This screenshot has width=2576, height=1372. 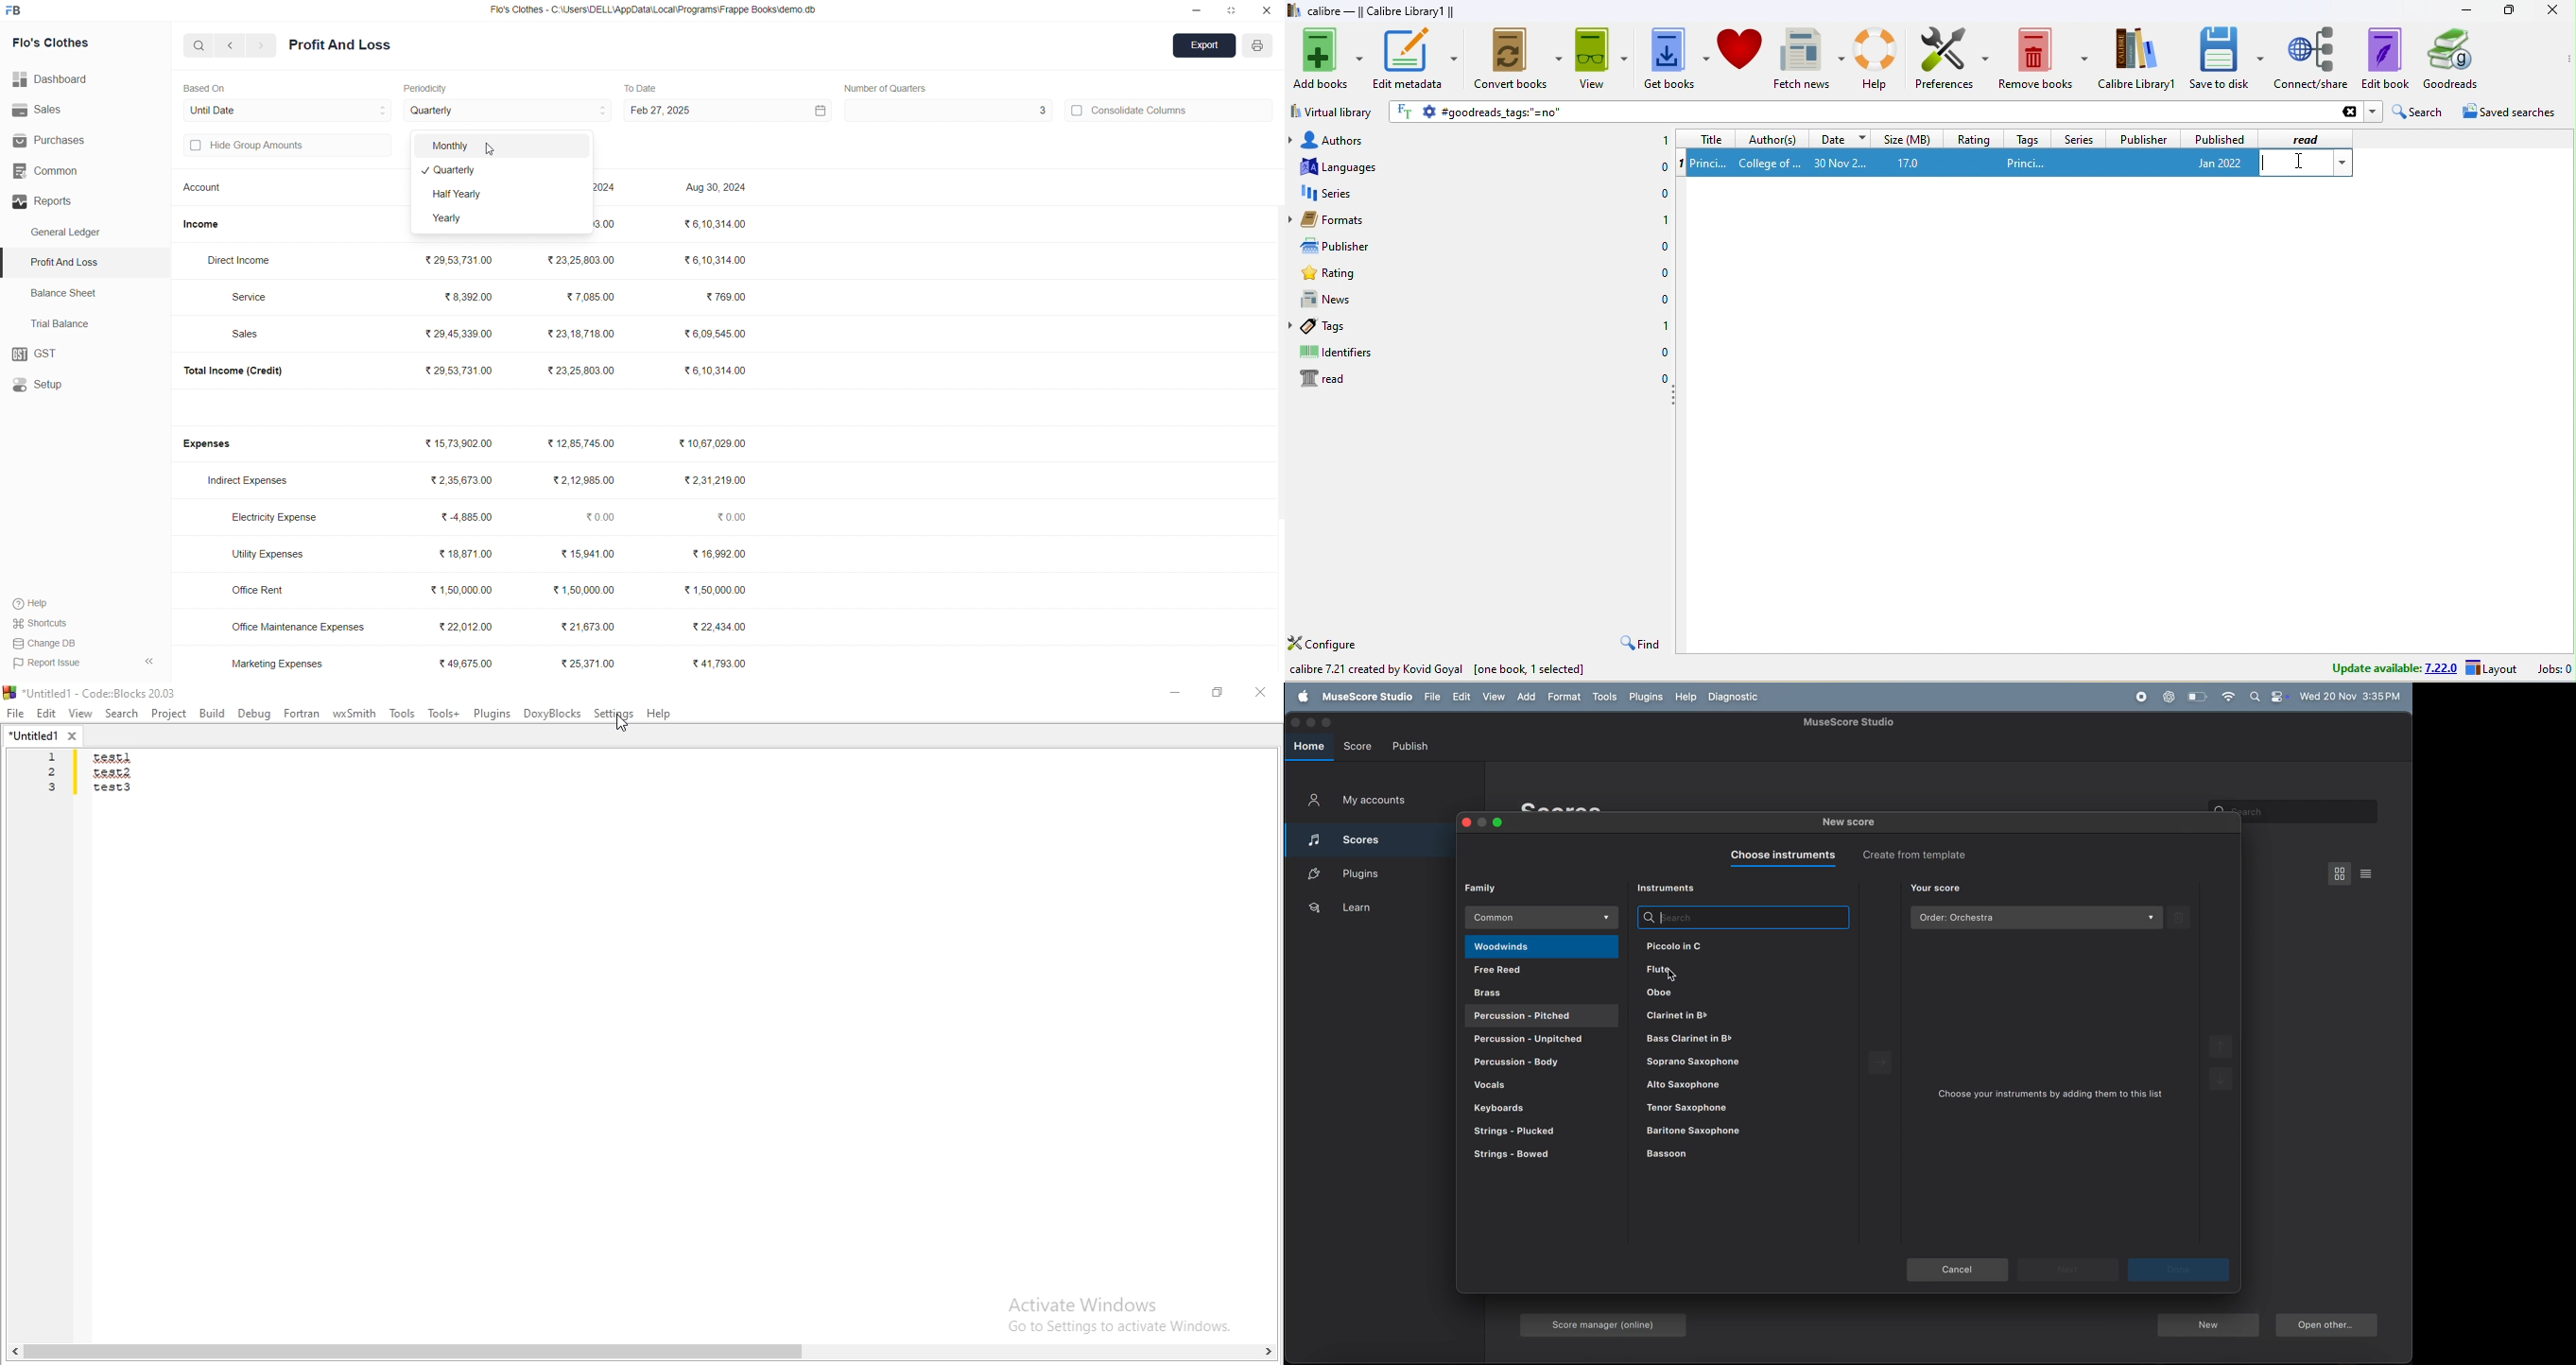 I want to click on General Ledger, so click(x=73, y=233).